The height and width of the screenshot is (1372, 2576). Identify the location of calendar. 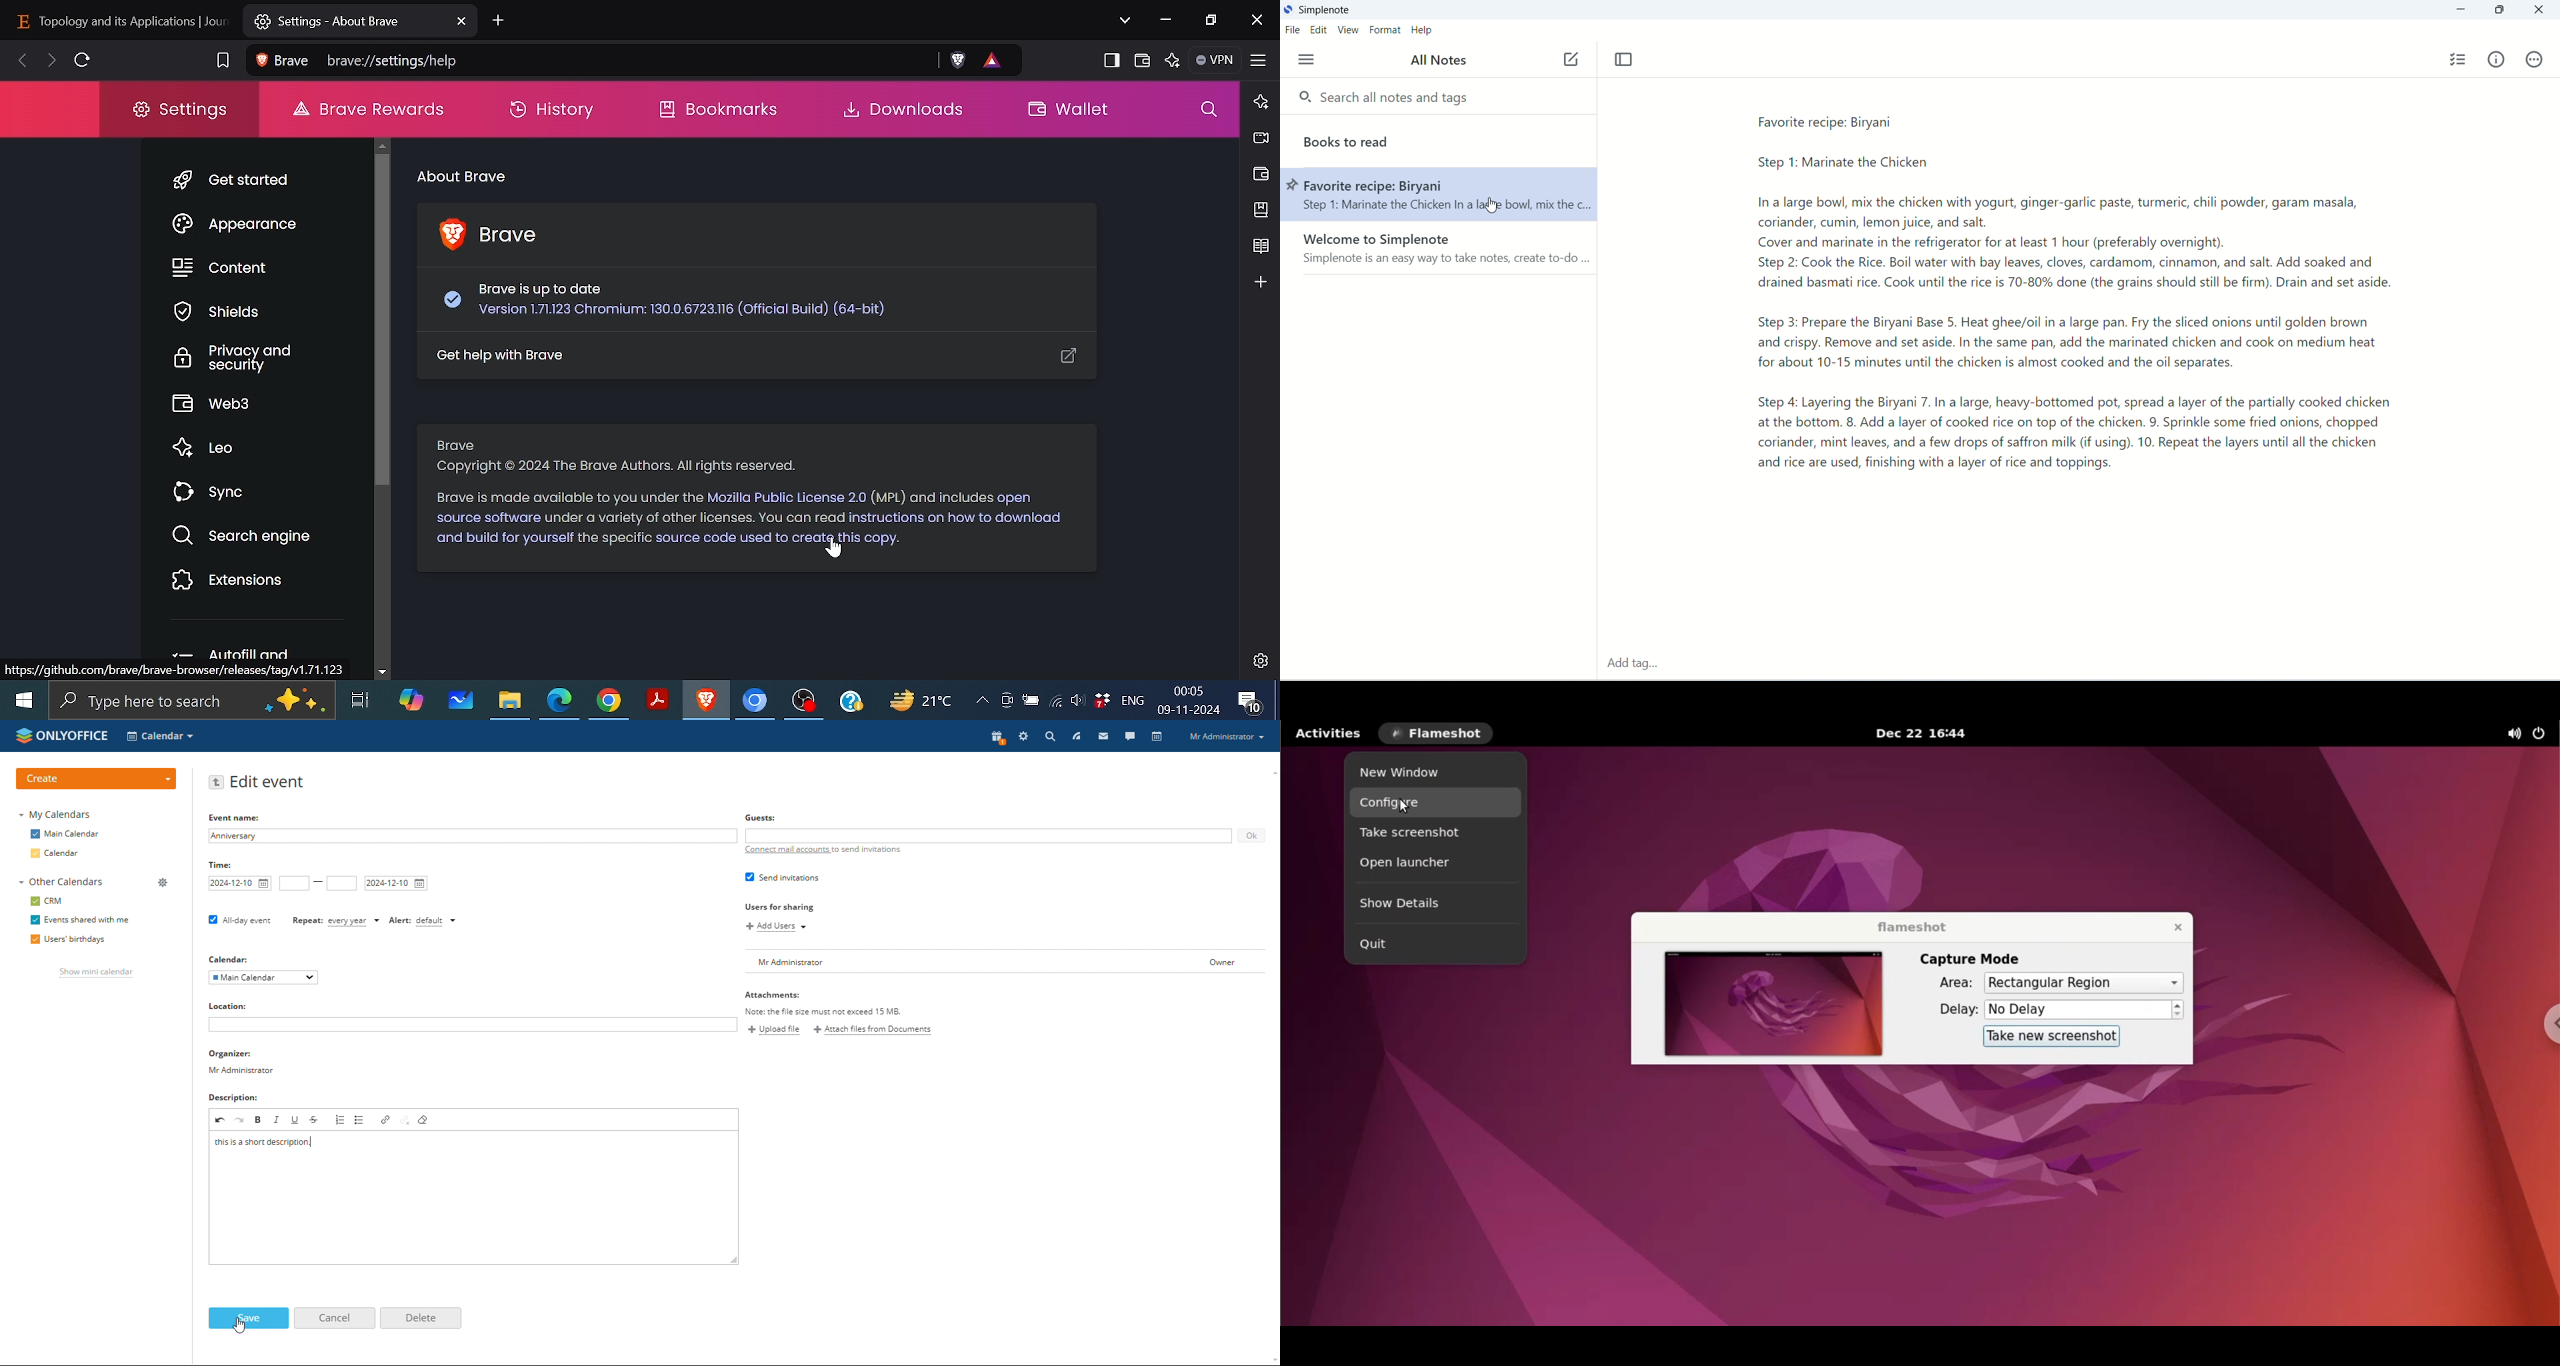
(1157, 737).